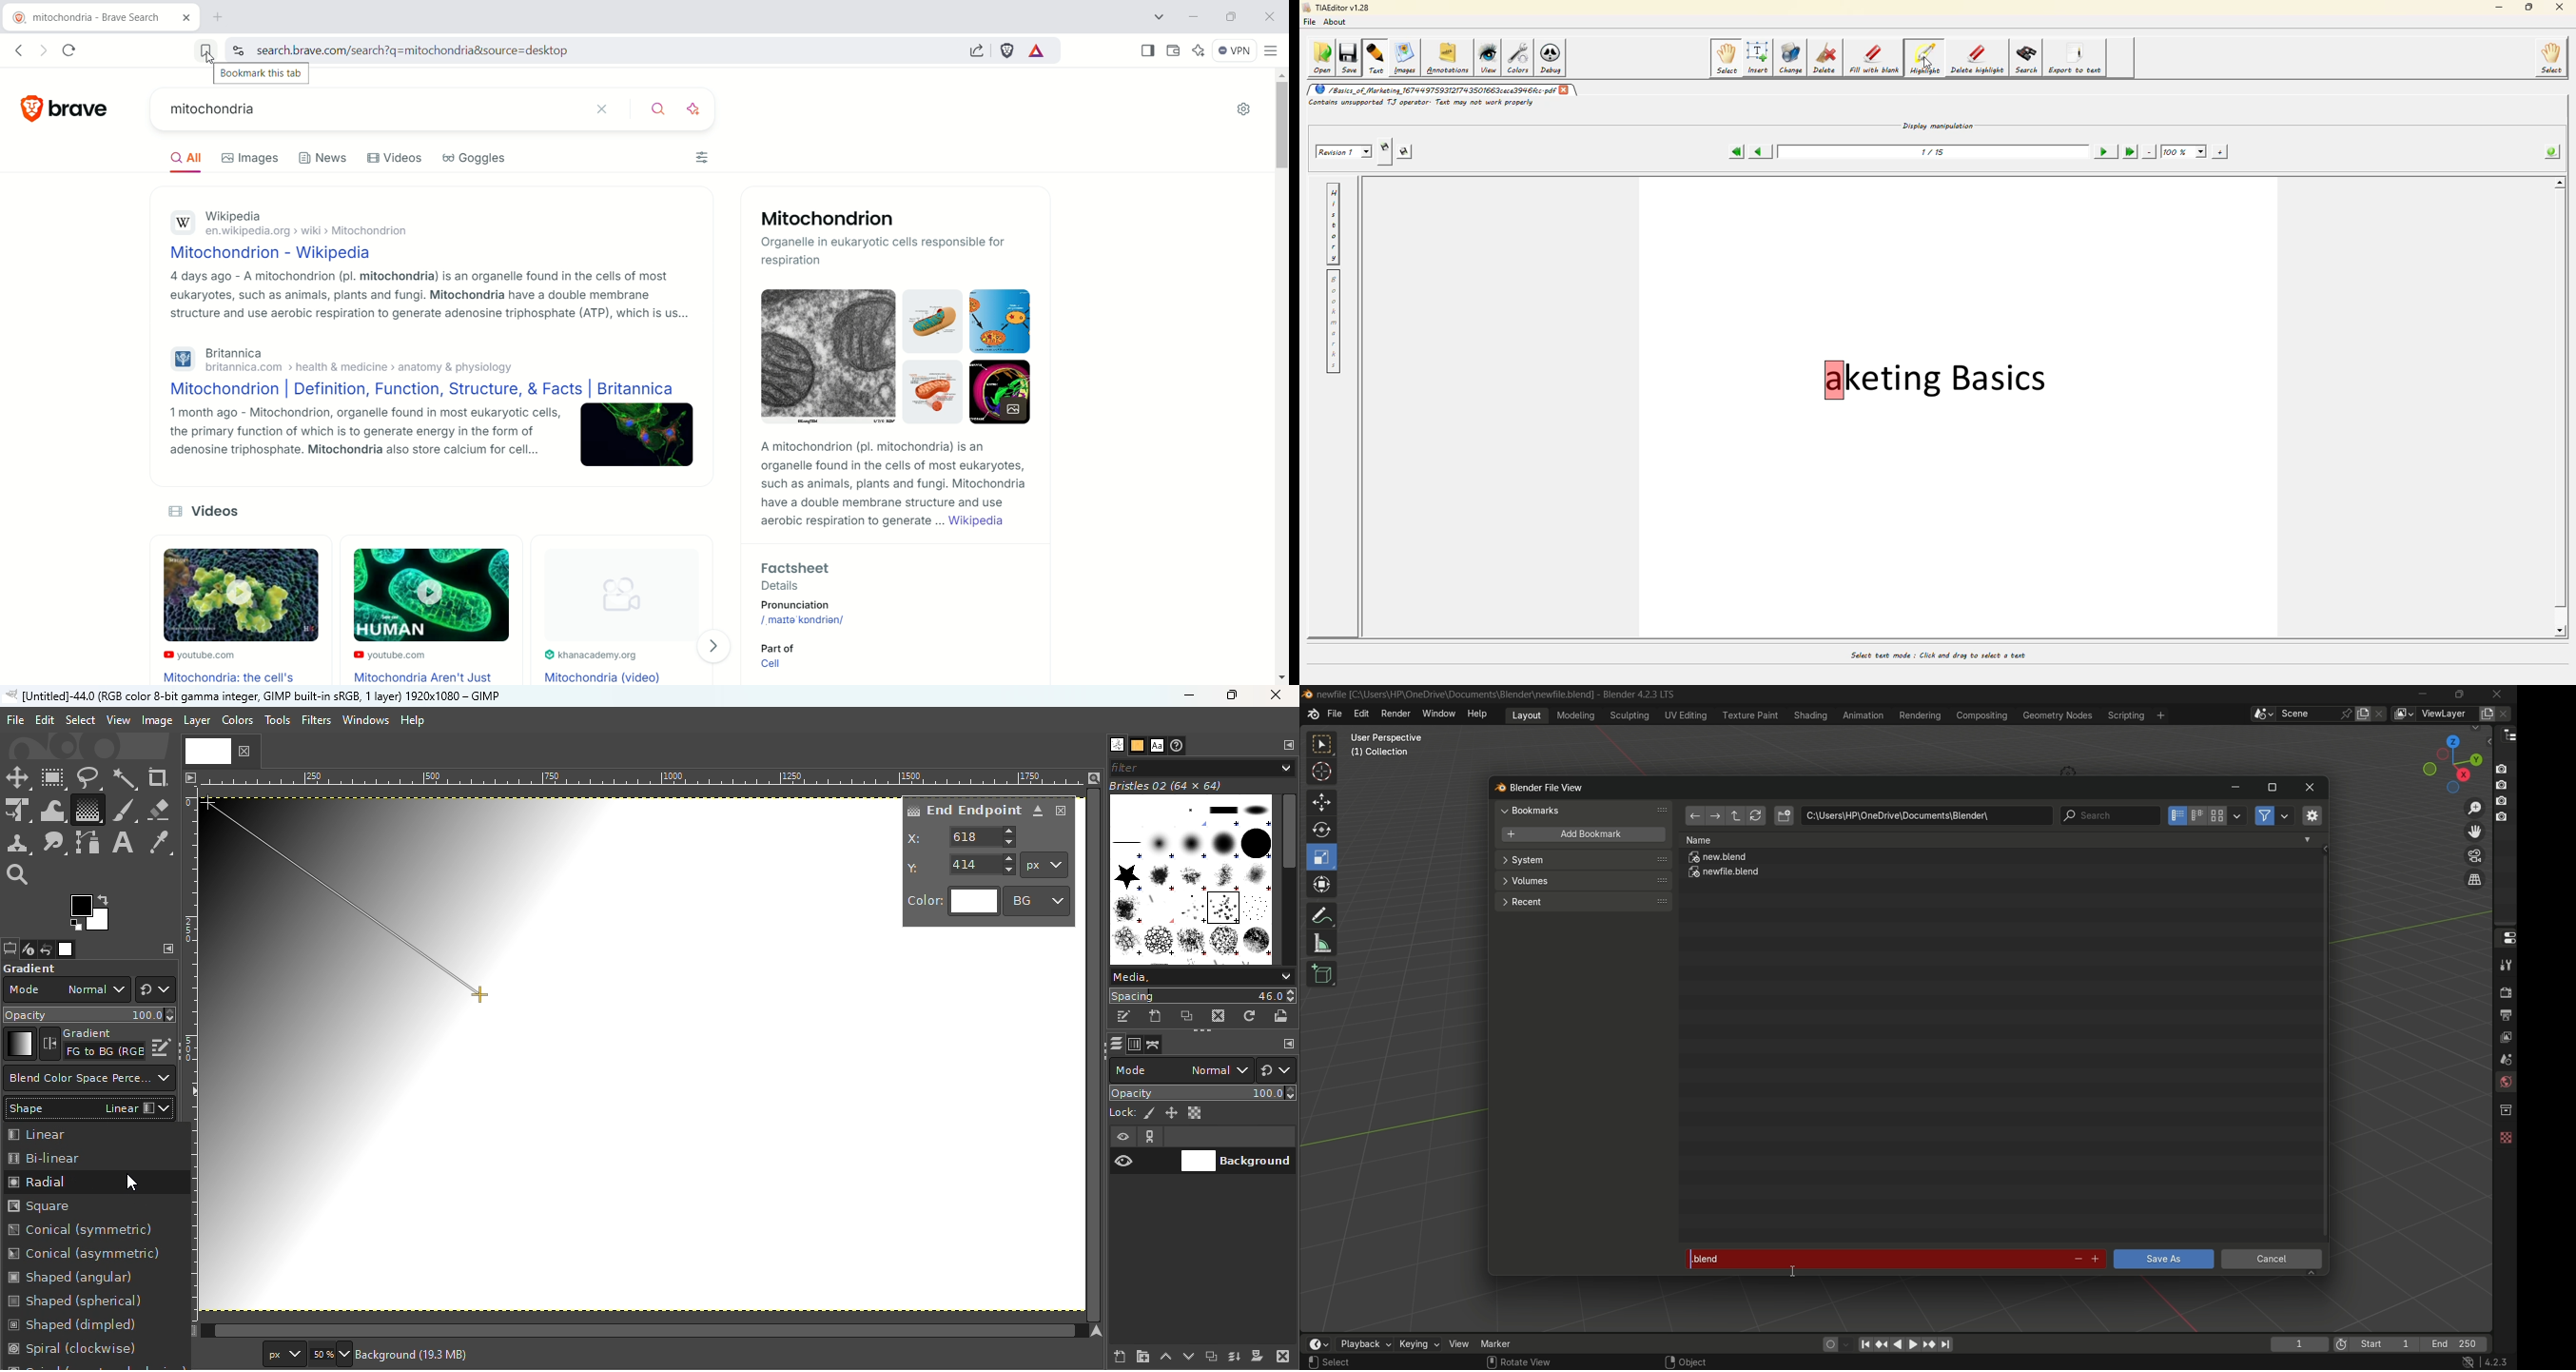 This screenshot has height=1372, width=2576. I want to click on compositing menu, so click(1983, 715).